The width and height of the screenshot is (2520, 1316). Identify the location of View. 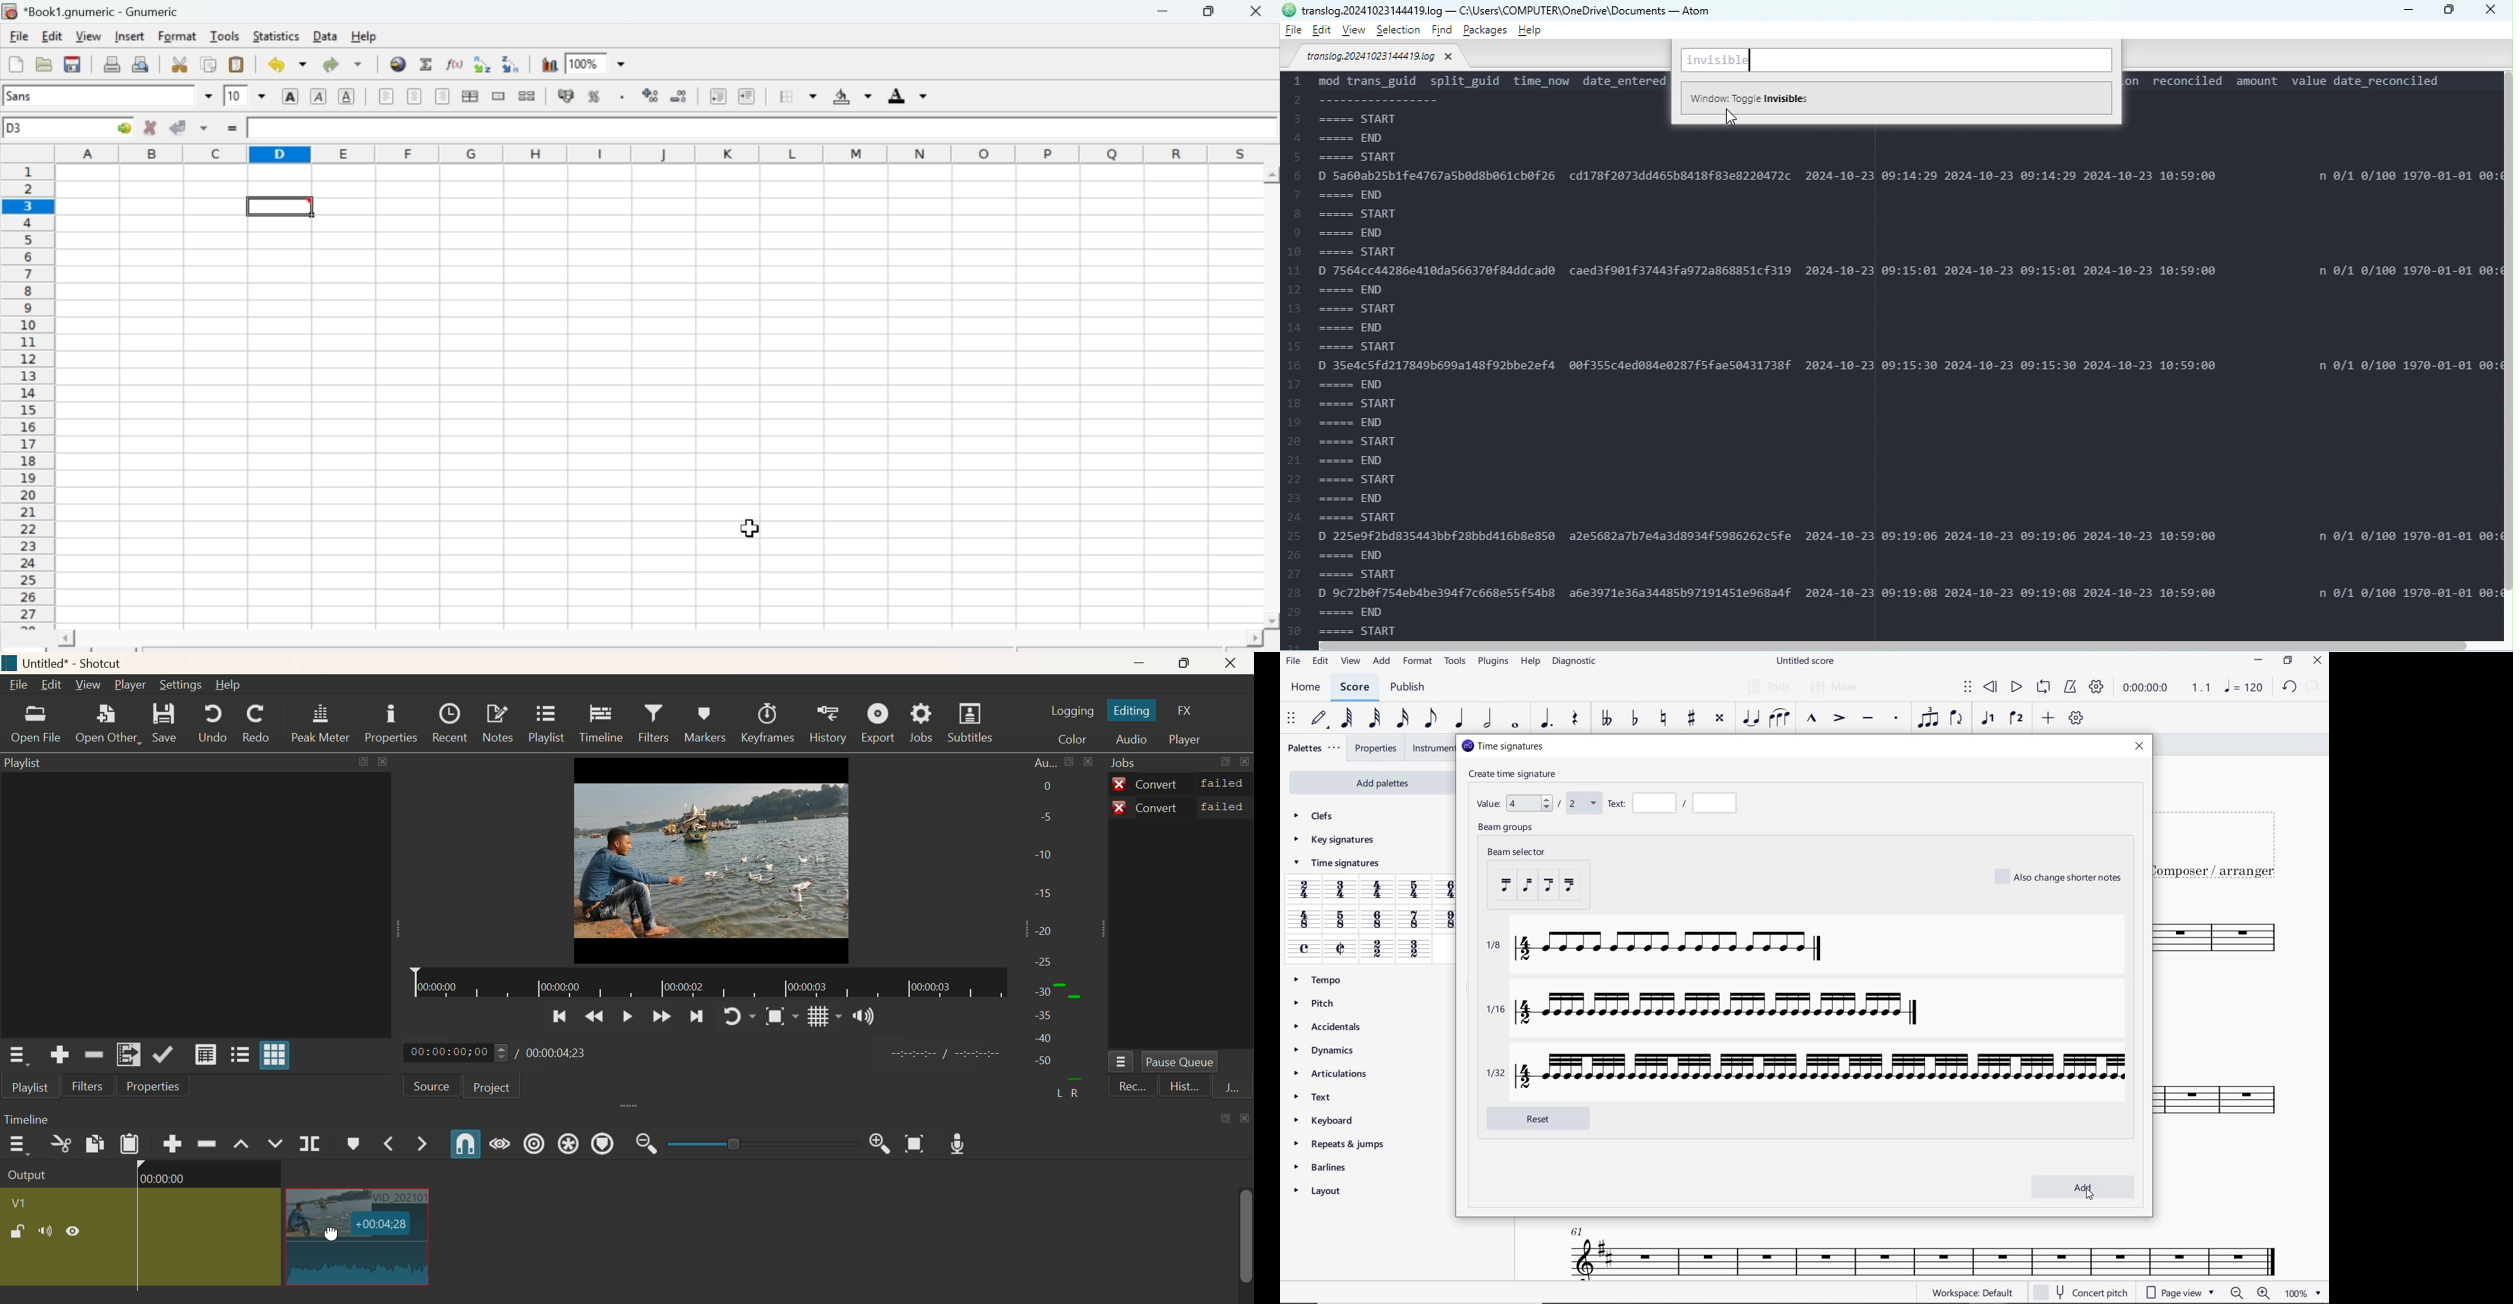
(1357, 30).